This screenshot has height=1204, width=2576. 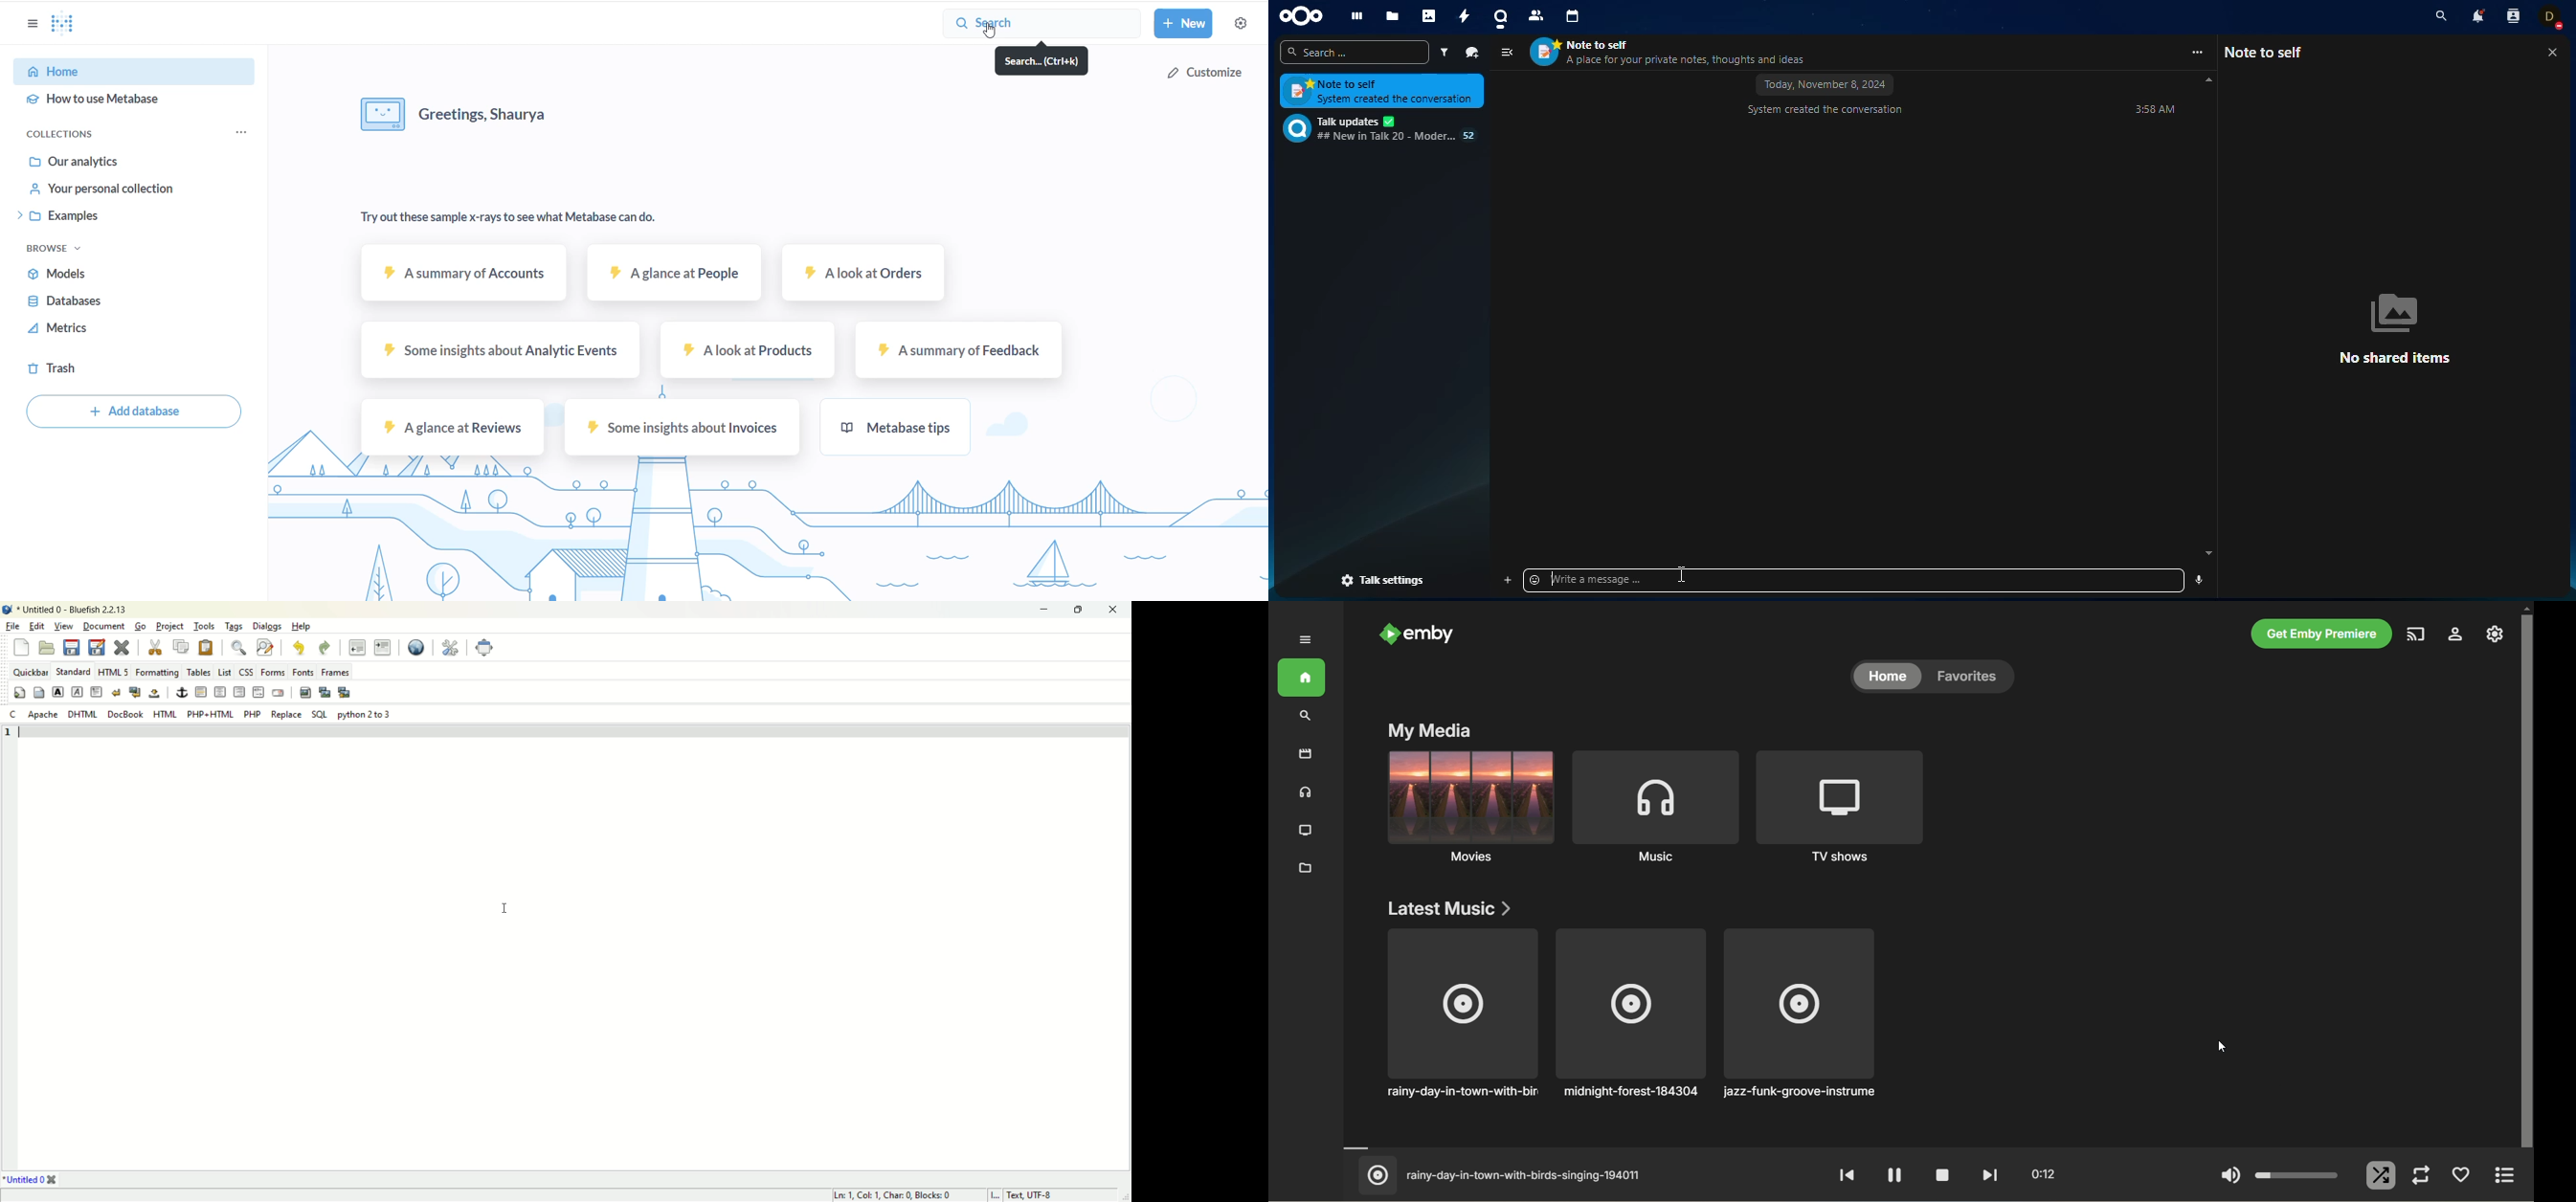 I want to click on cursor, so click(x=992, y=31).